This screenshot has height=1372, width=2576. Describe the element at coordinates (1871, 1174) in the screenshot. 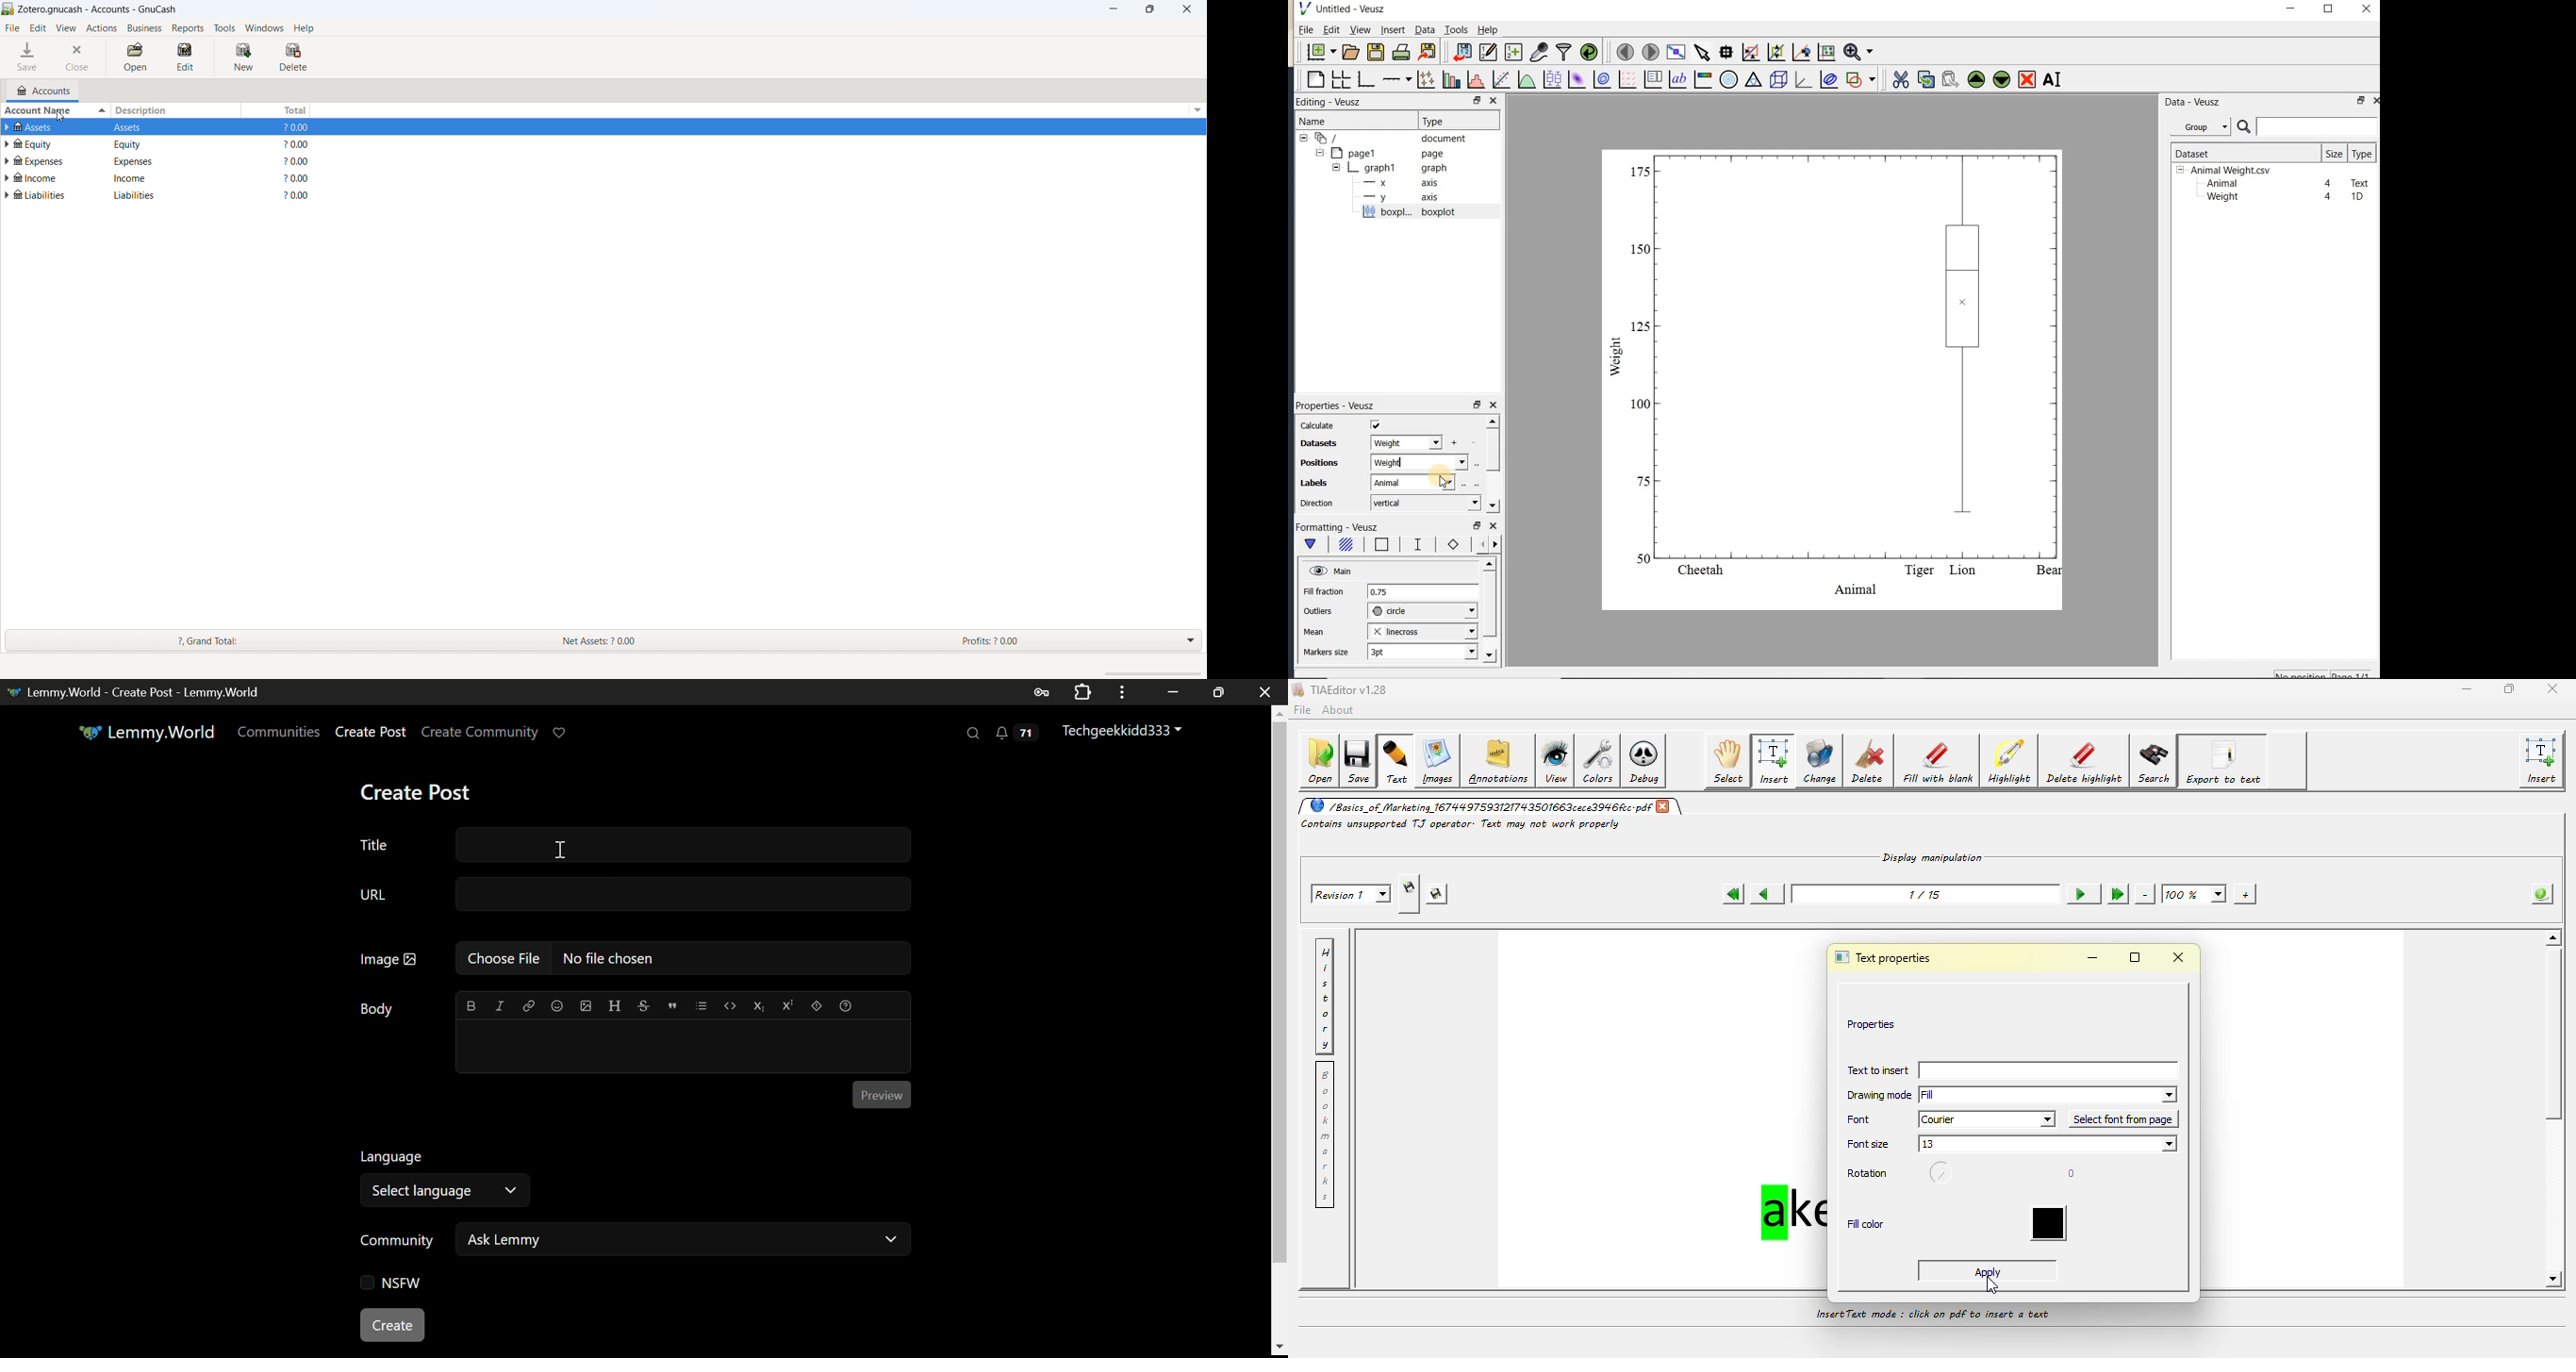

I see `Rotation` at that location.